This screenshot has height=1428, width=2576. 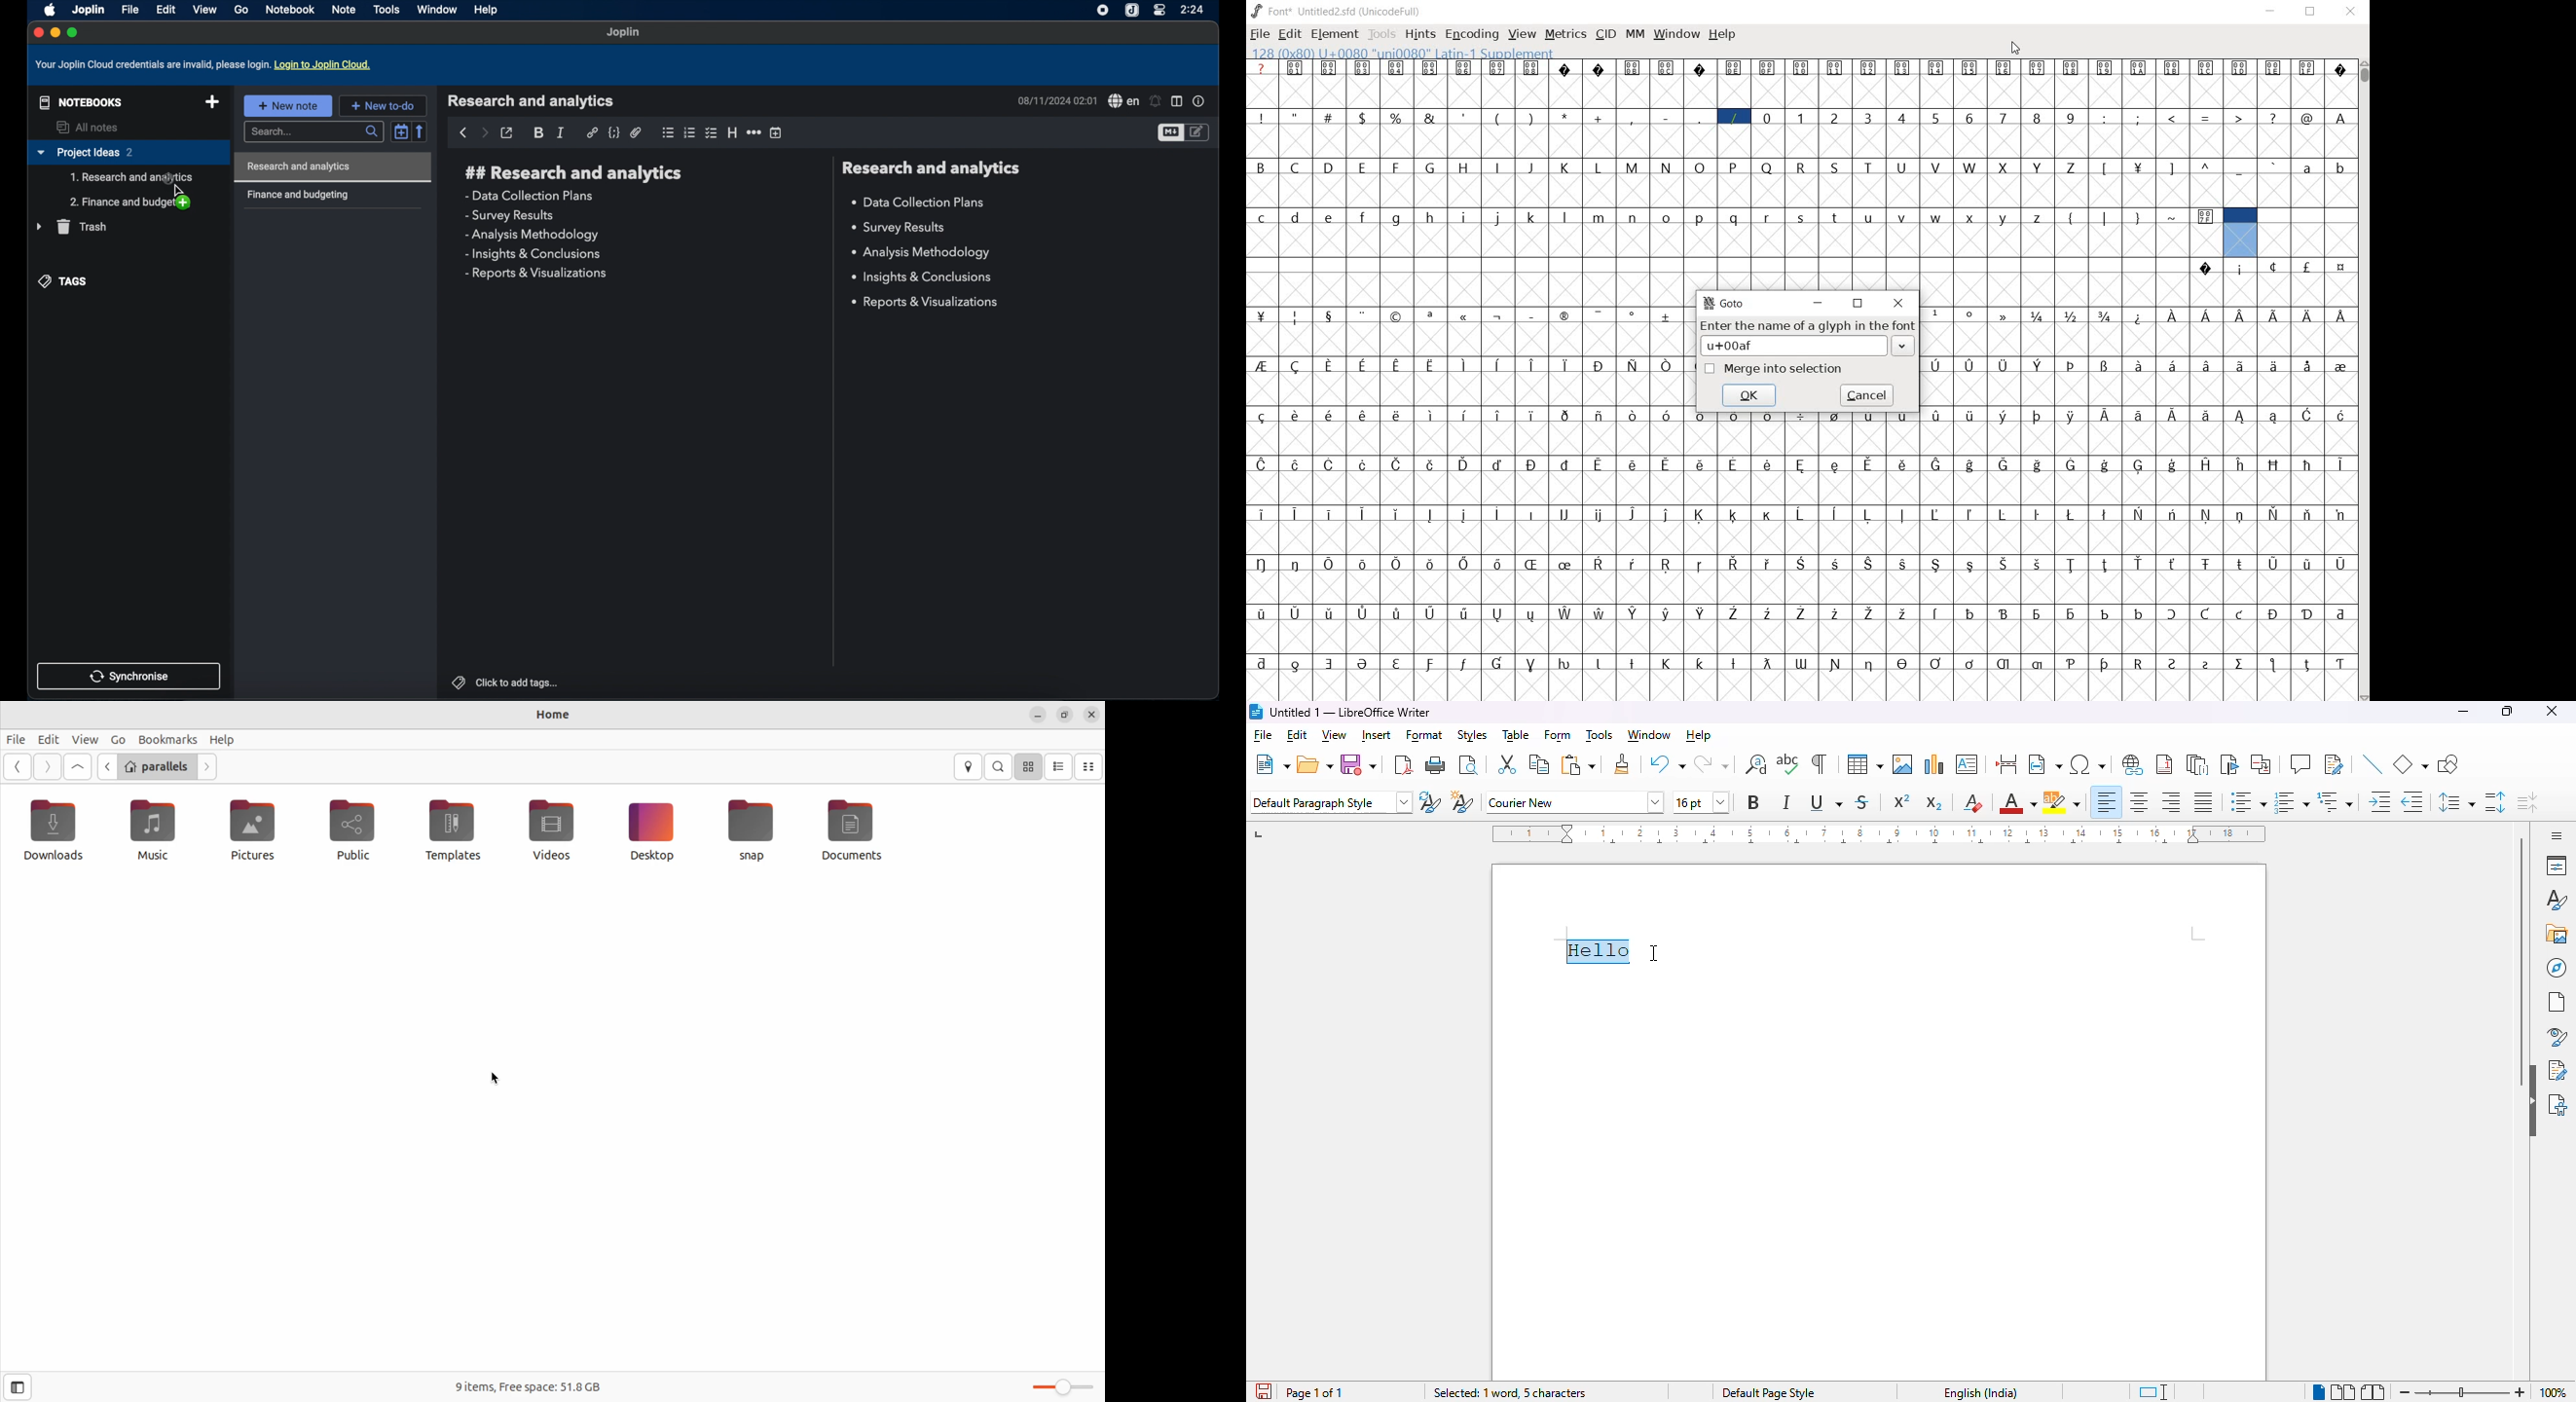 I want to click on Logo, so click(x=1255, y=712).